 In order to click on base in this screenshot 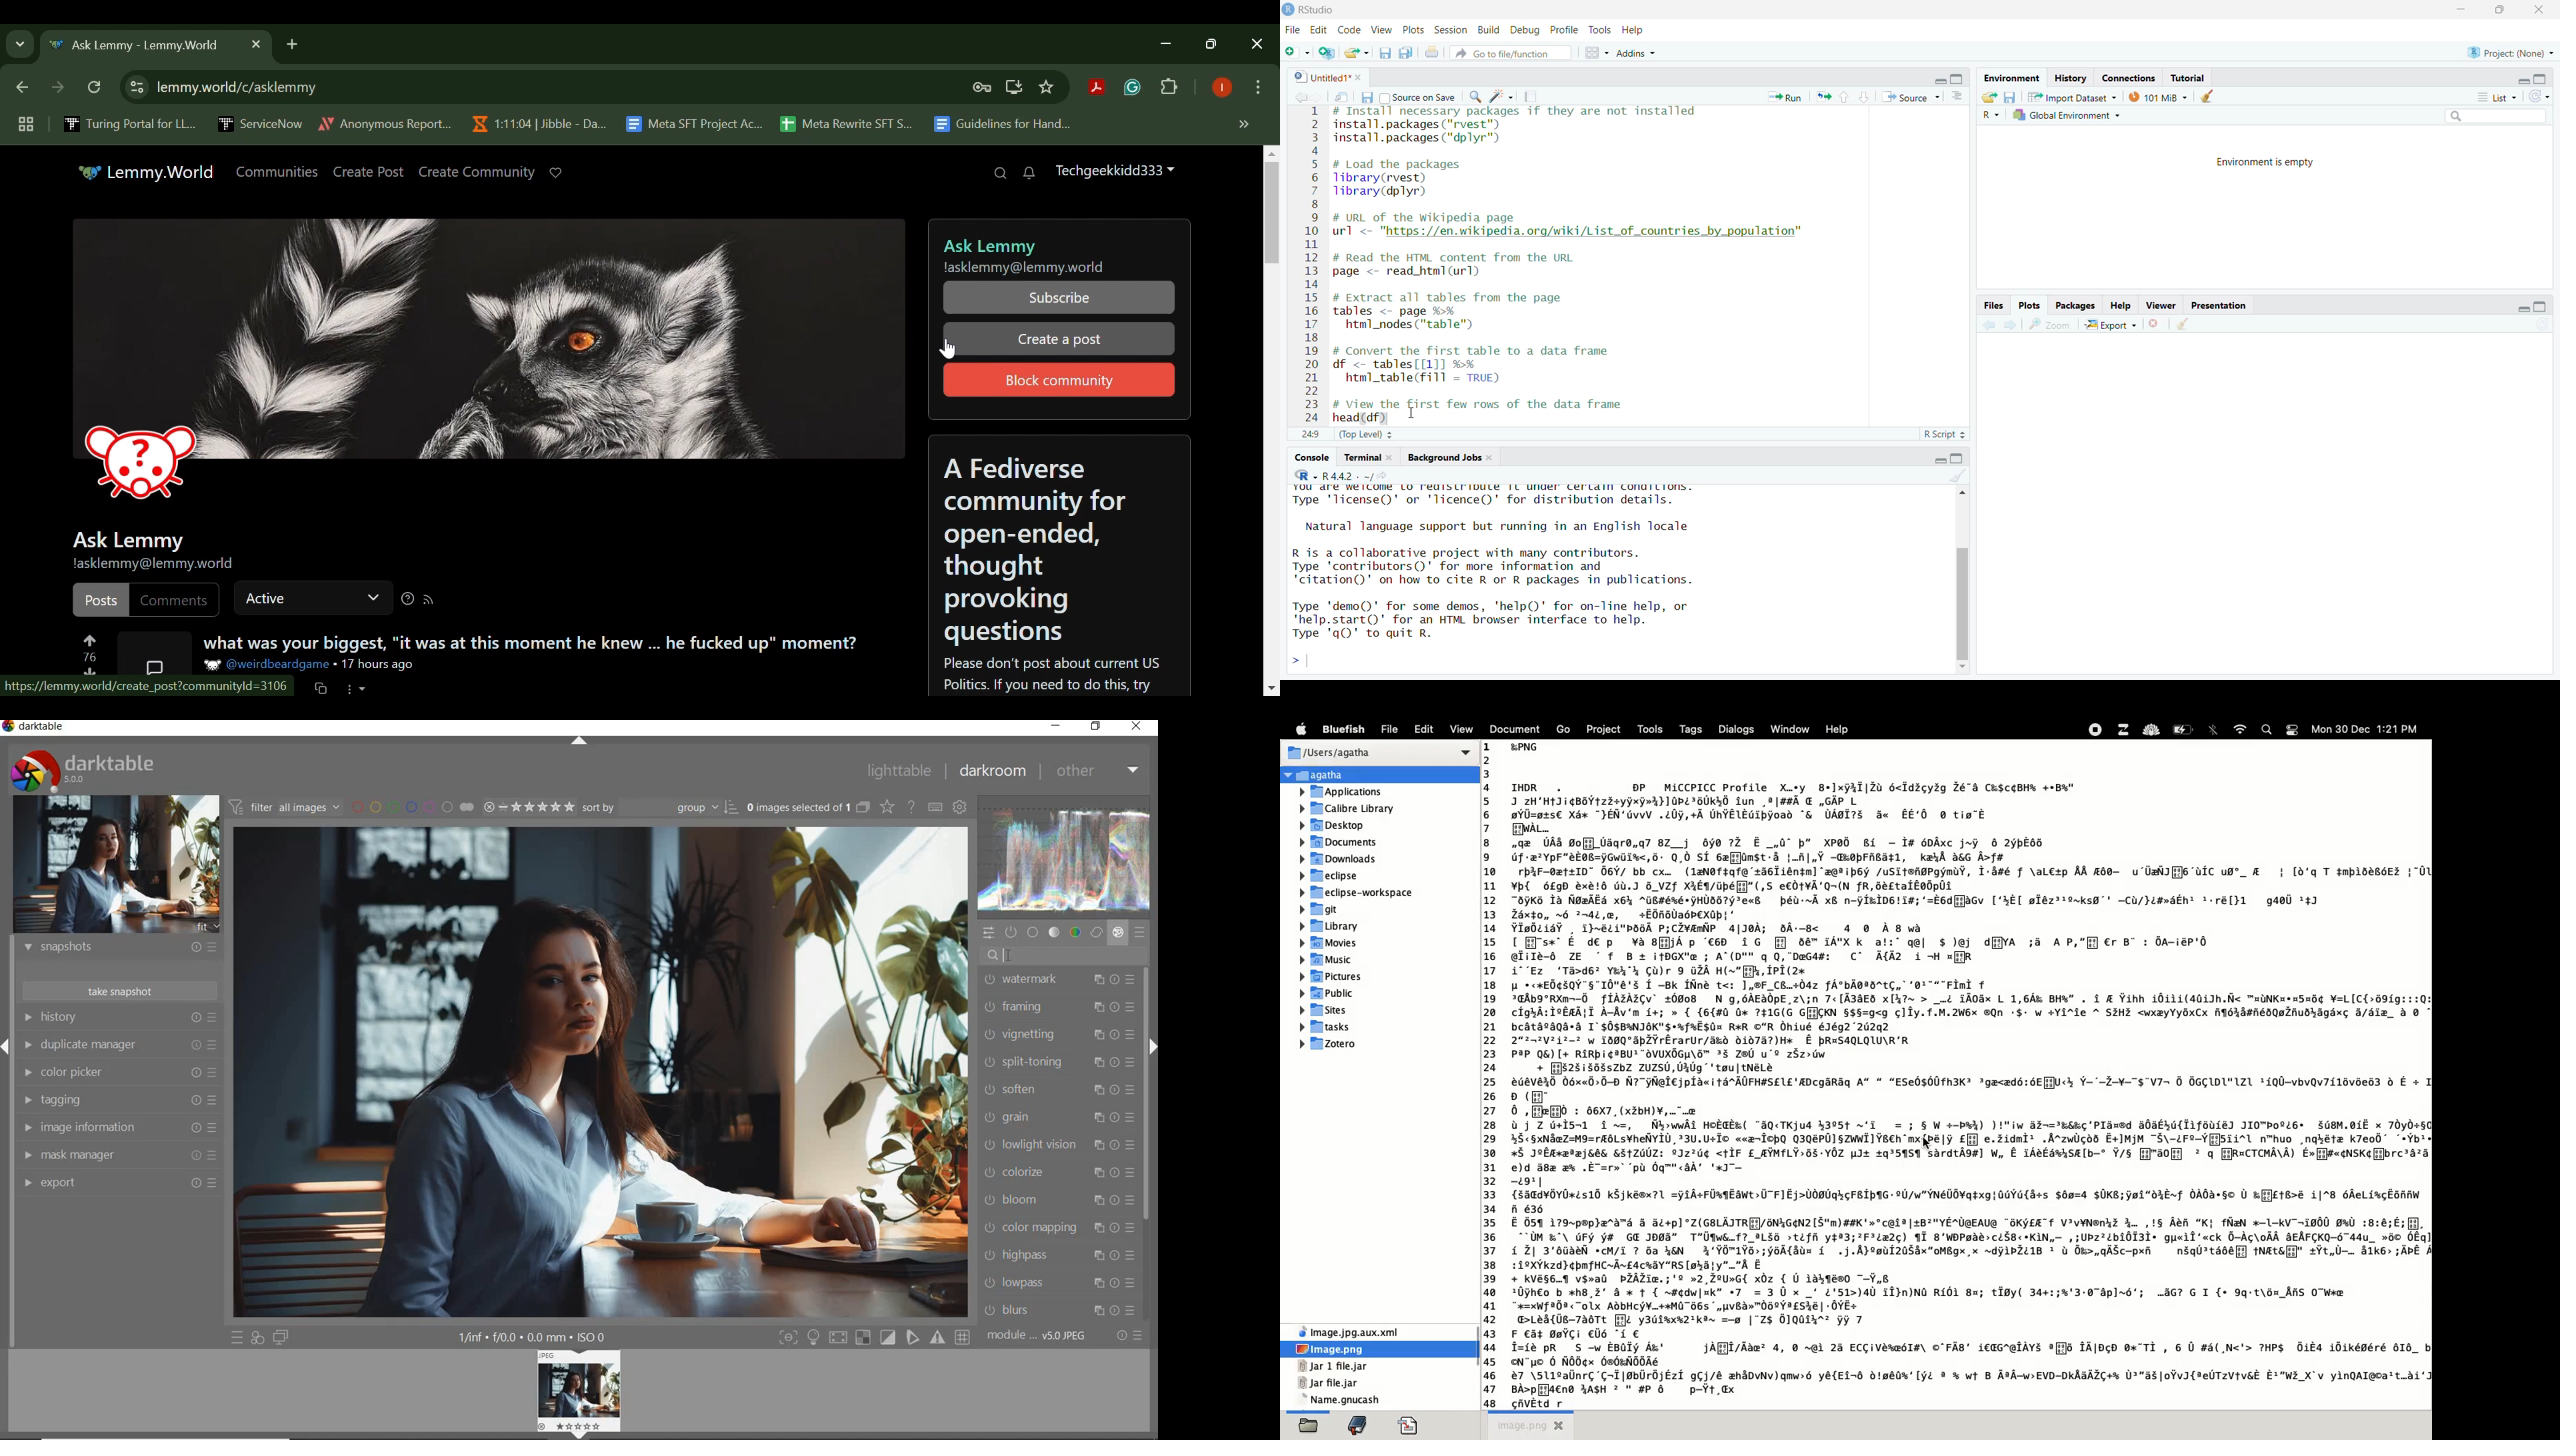, I will do `click(1034, 932)`.